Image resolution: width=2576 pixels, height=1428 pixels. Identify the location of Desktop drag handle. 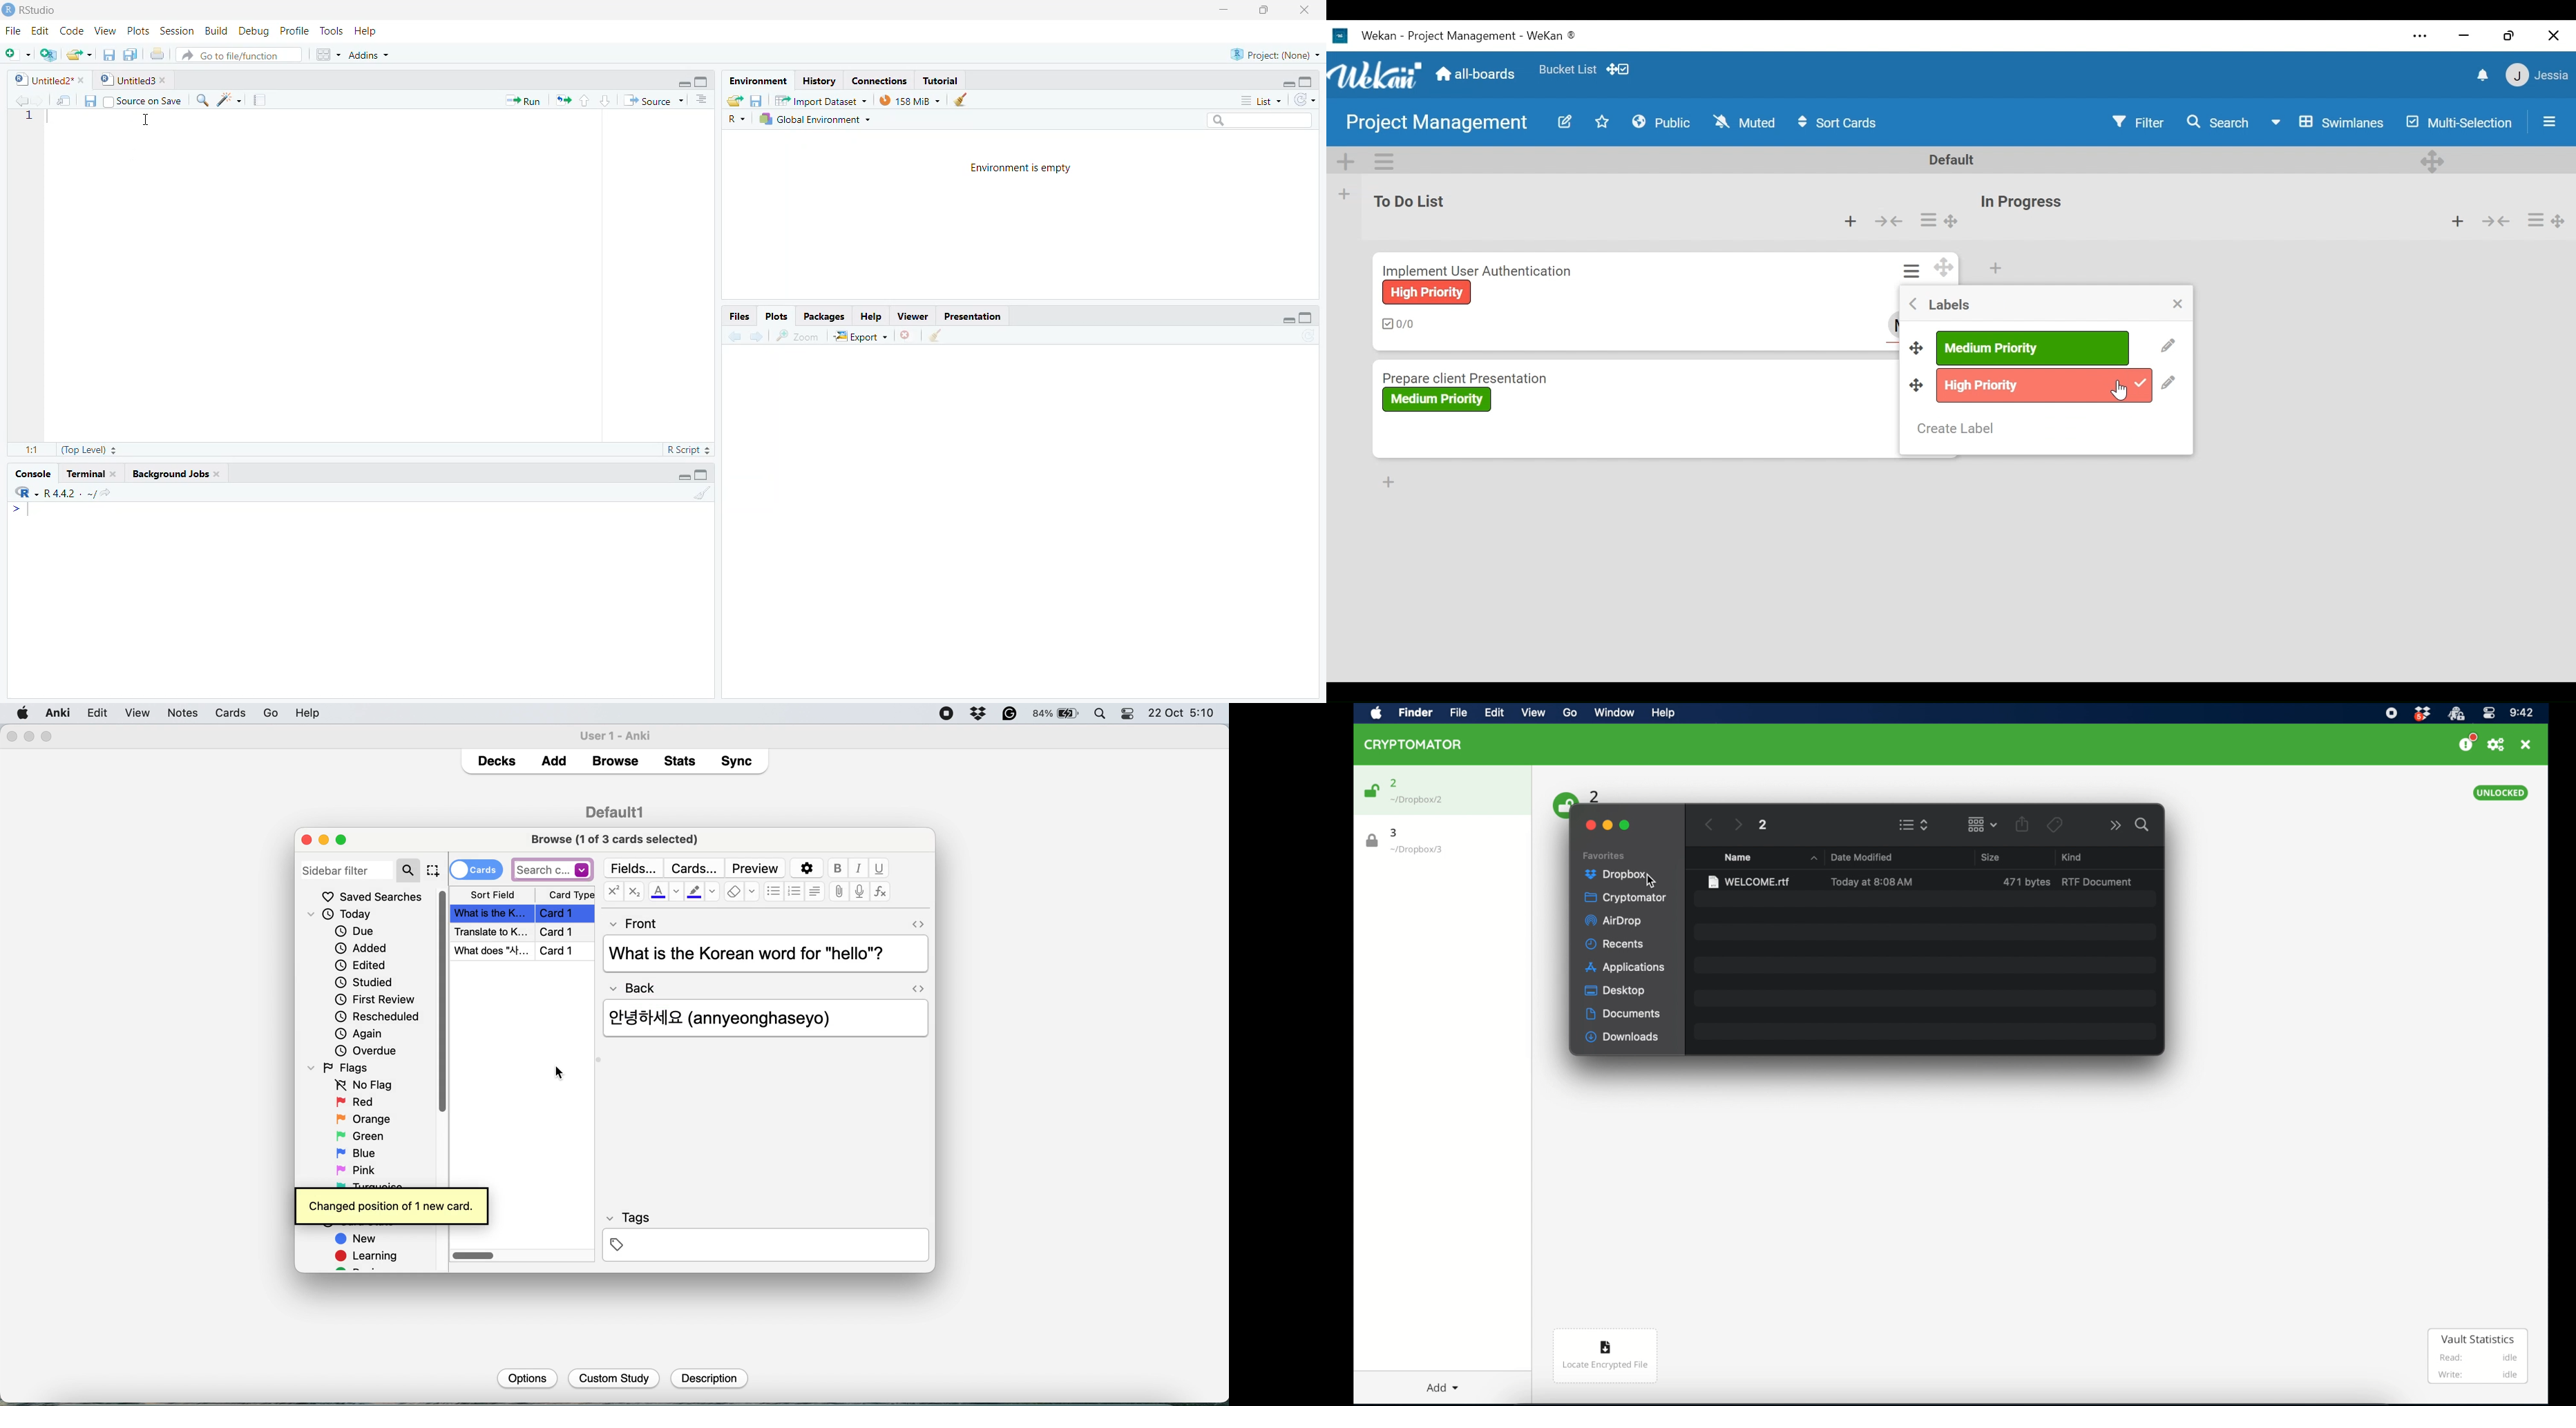
(1915, 346).